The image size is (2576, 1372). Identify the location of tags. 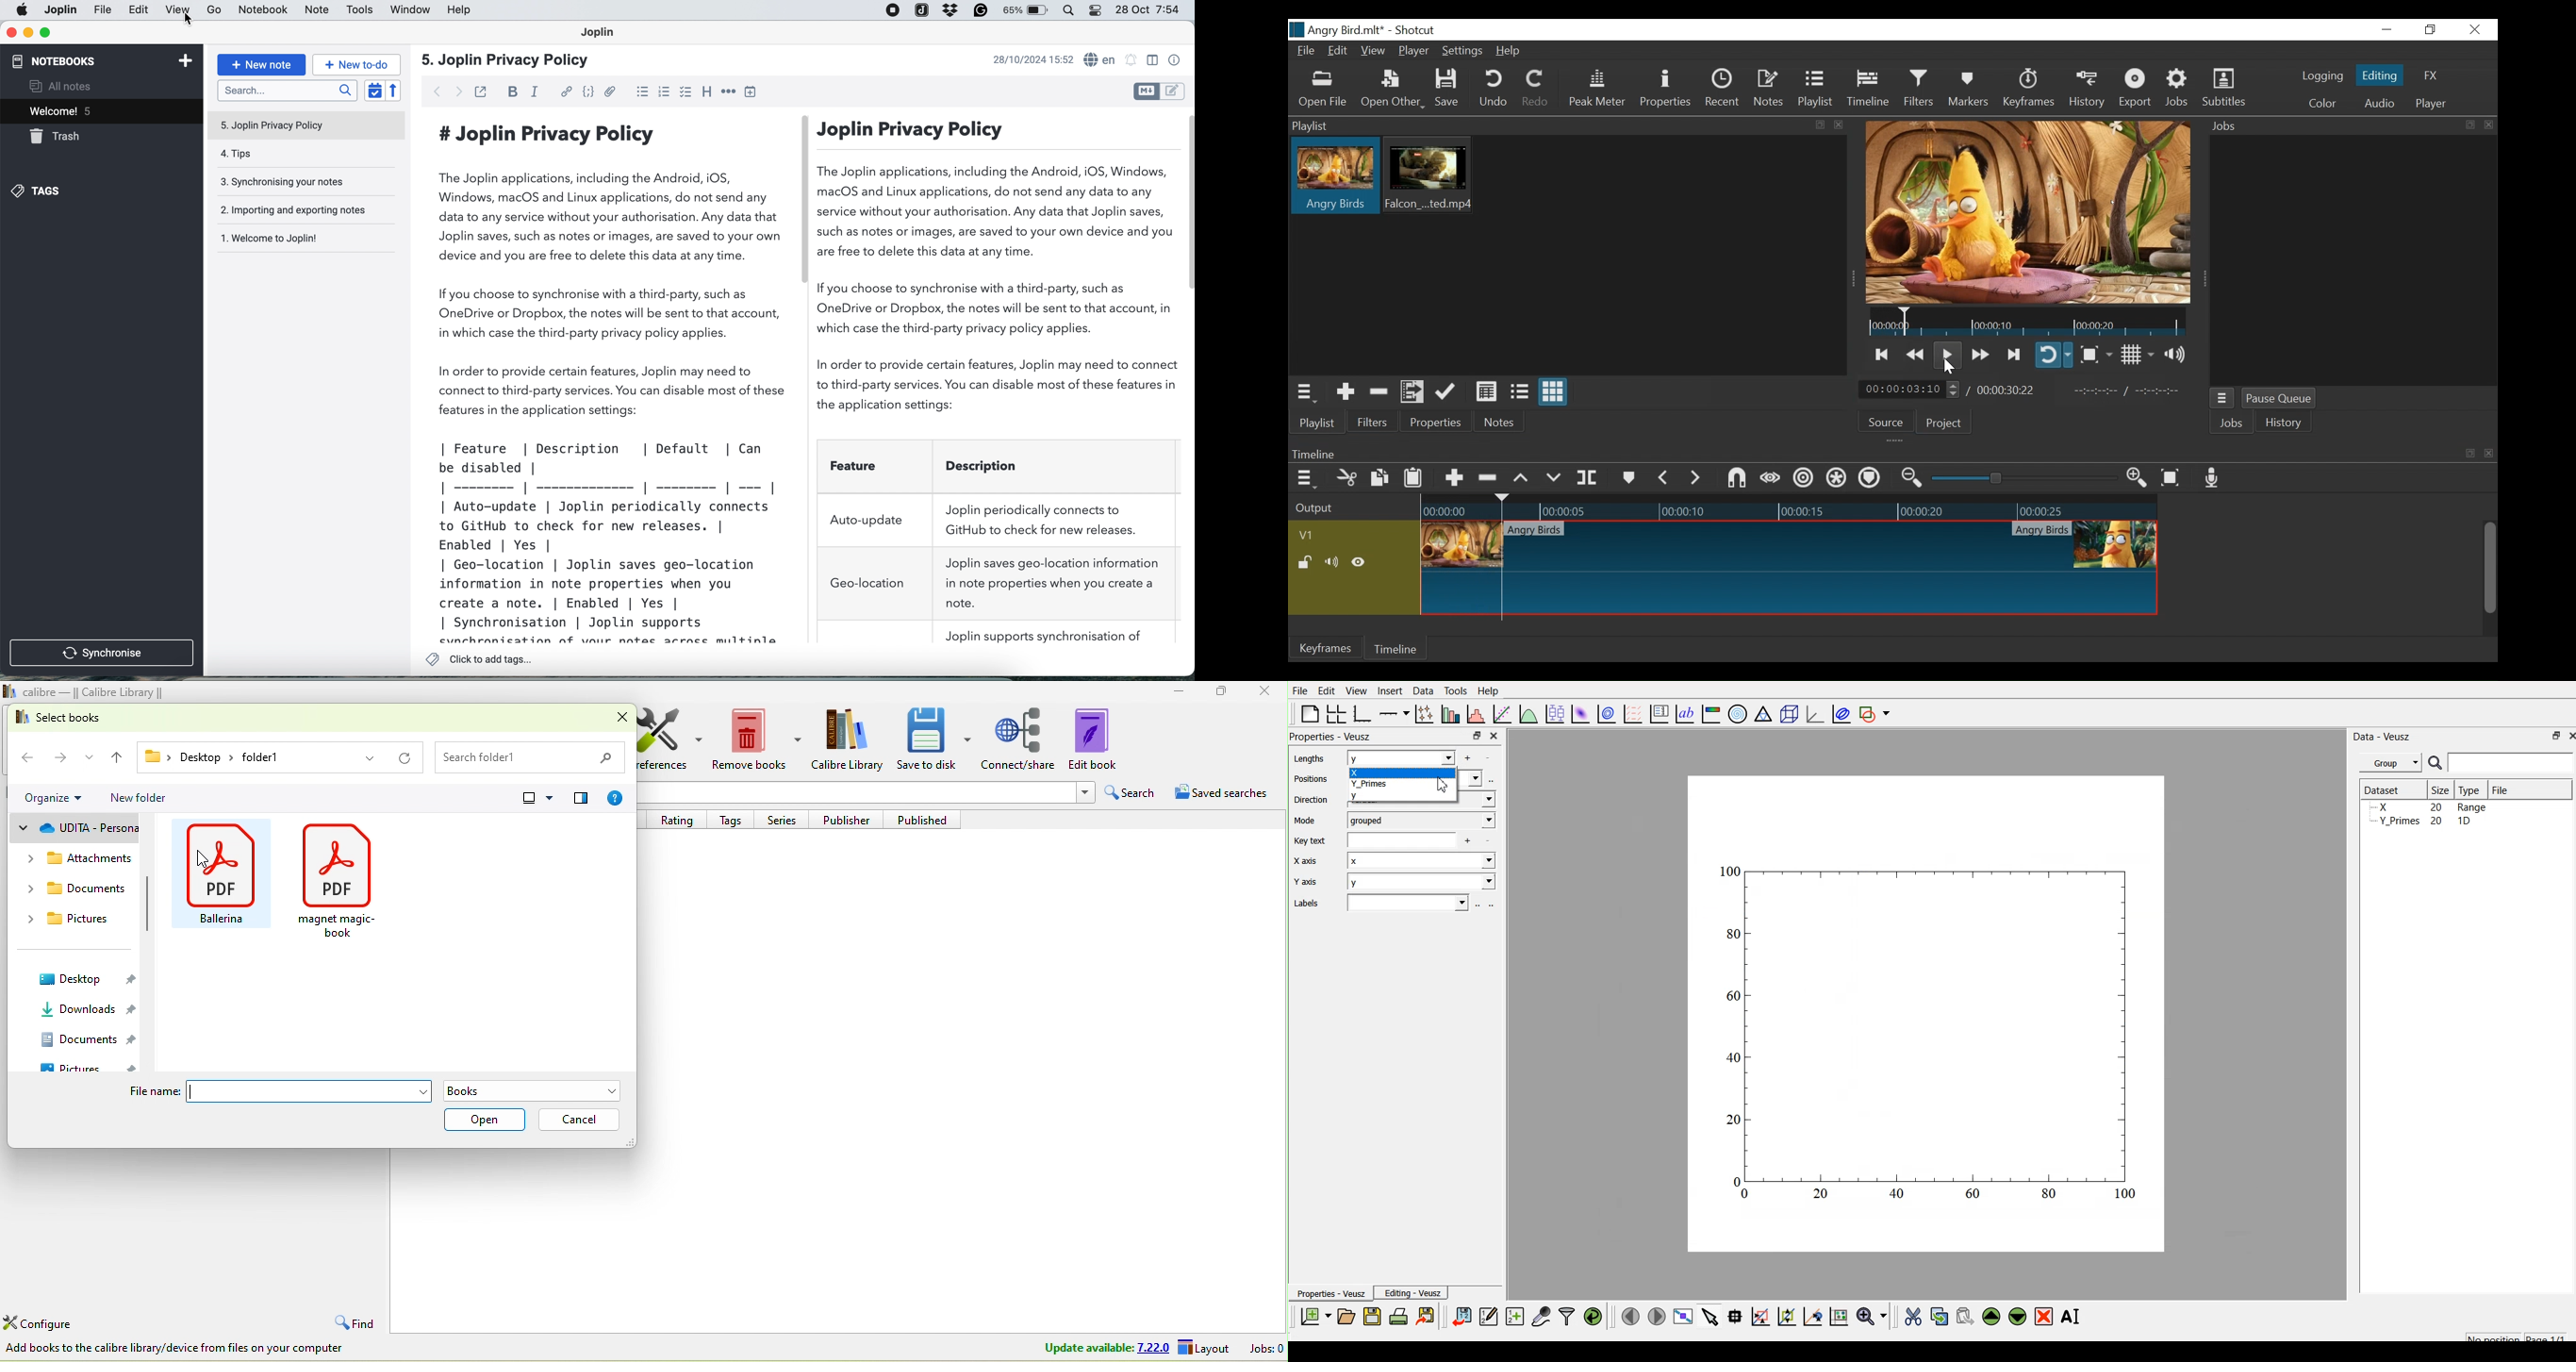
(39, 191).